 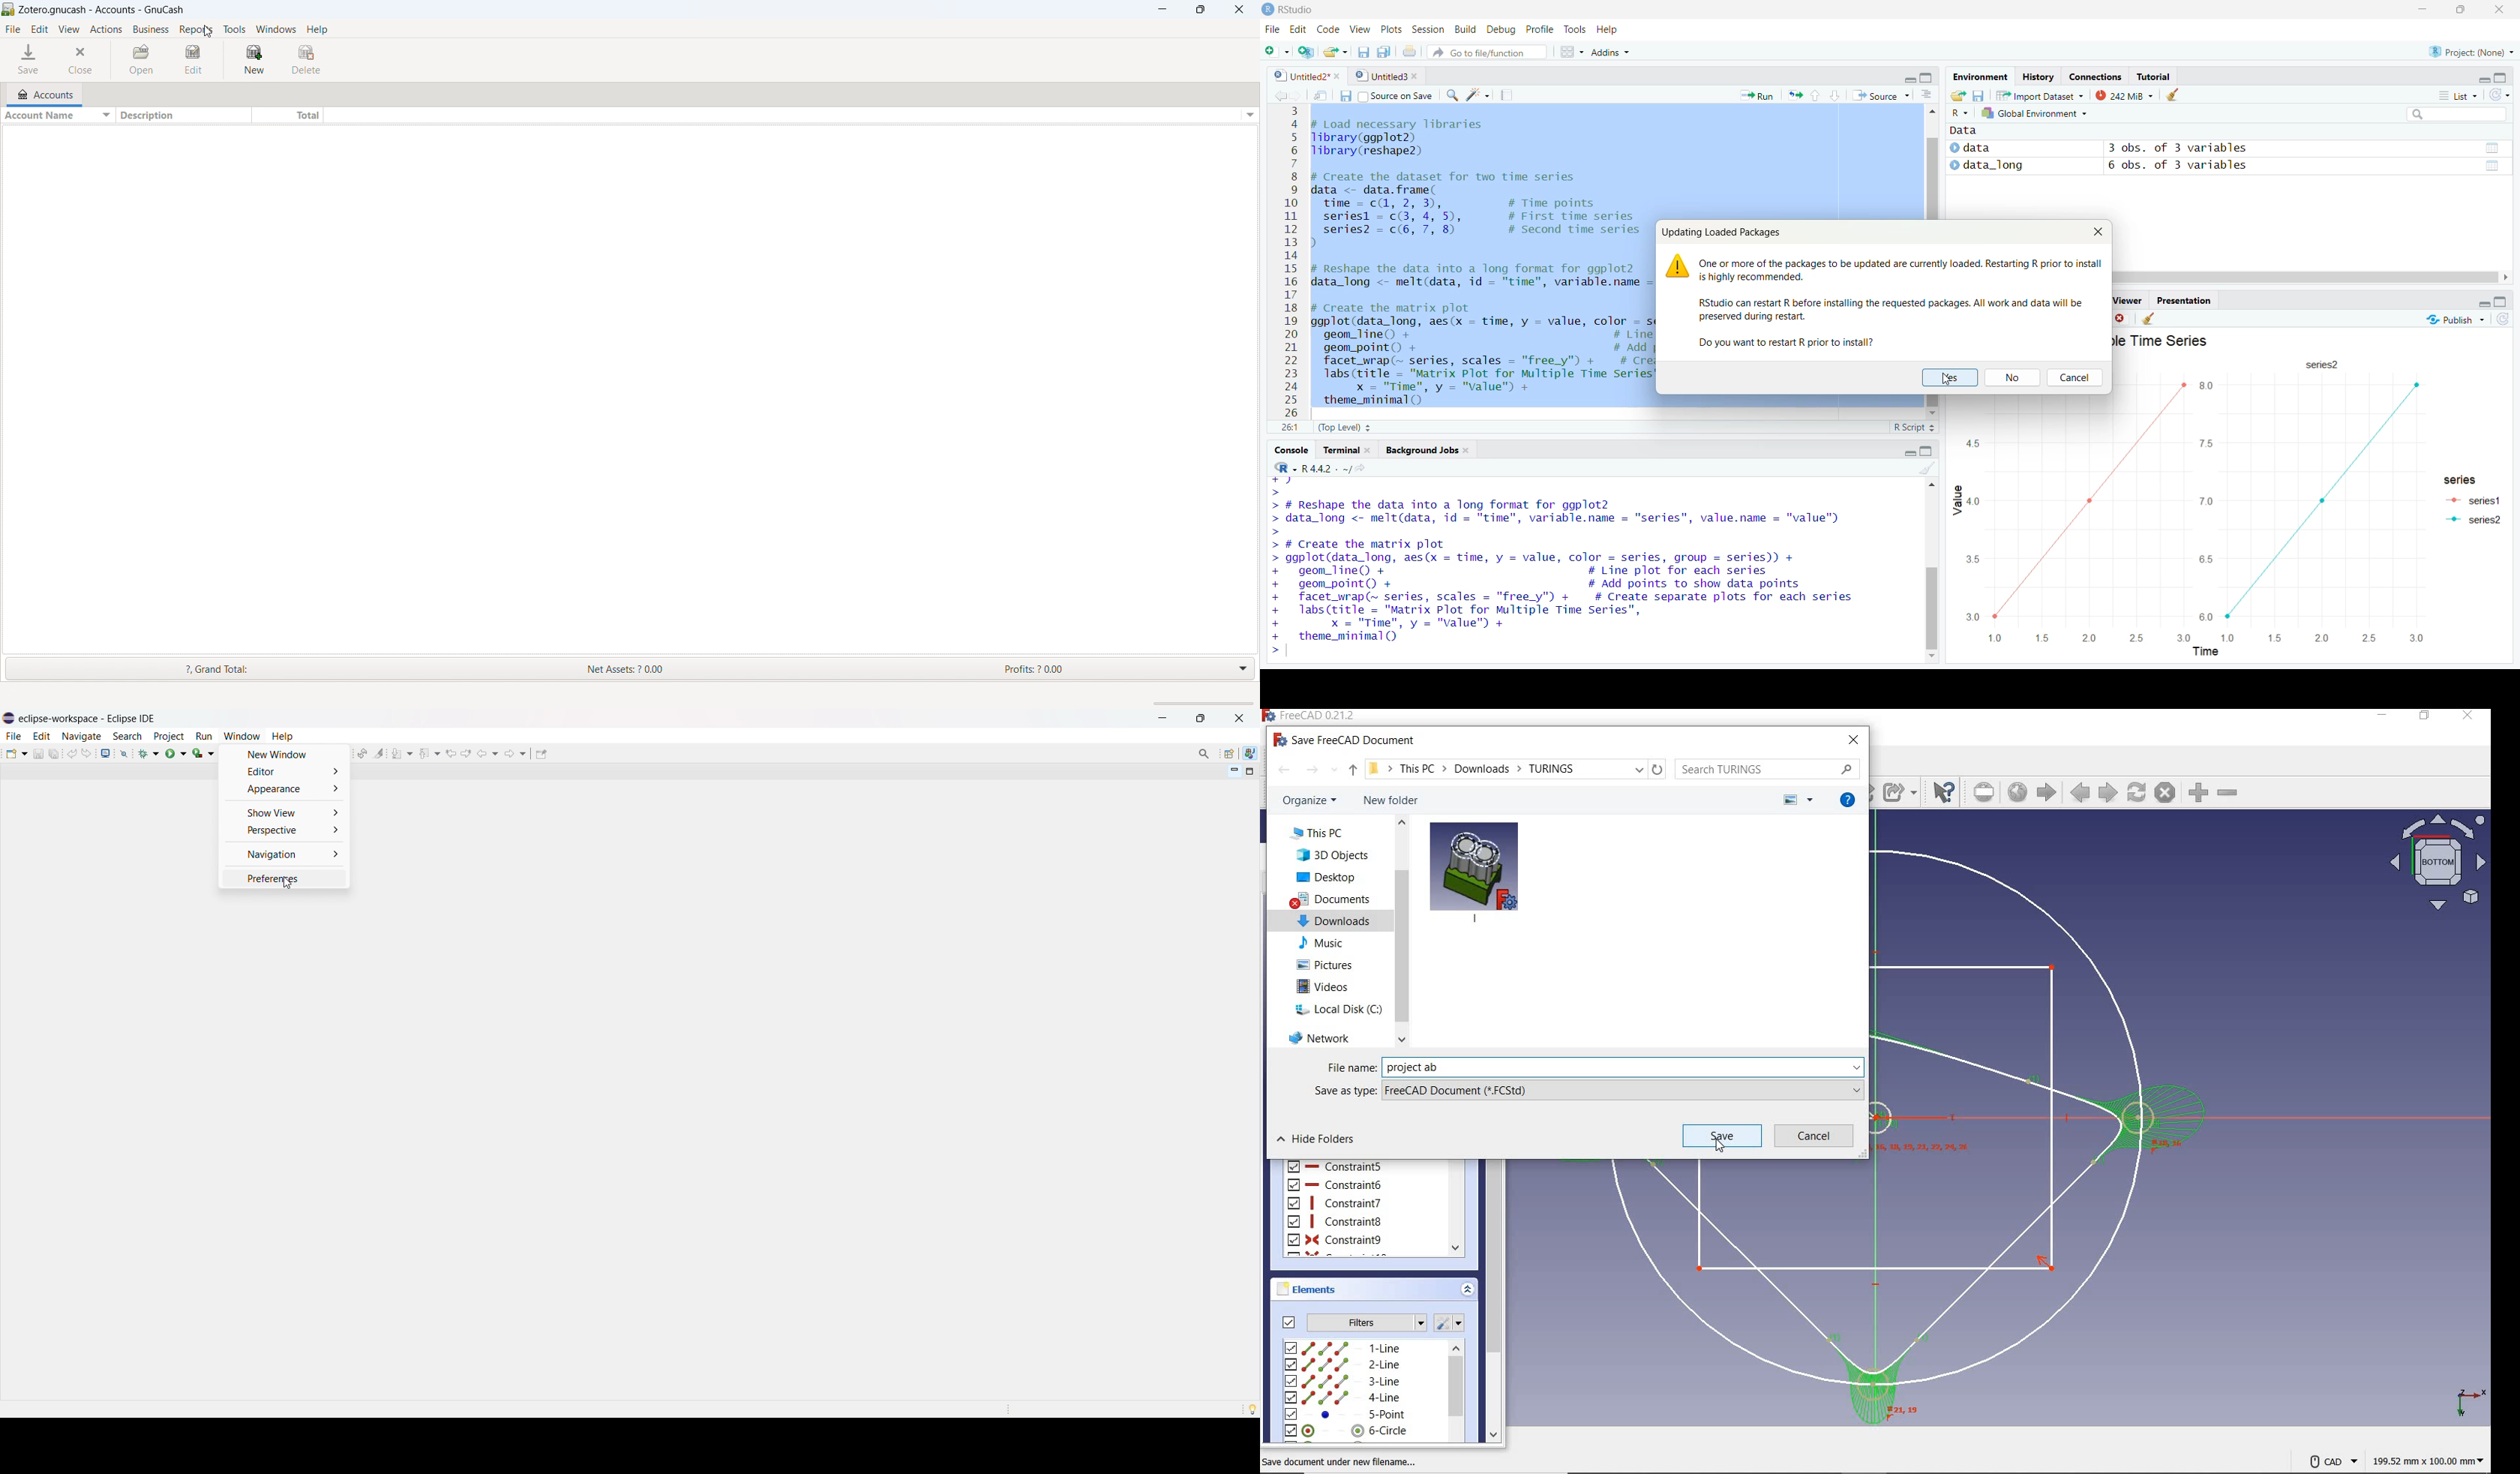 I want to click on help, so click(x=316, y=30).